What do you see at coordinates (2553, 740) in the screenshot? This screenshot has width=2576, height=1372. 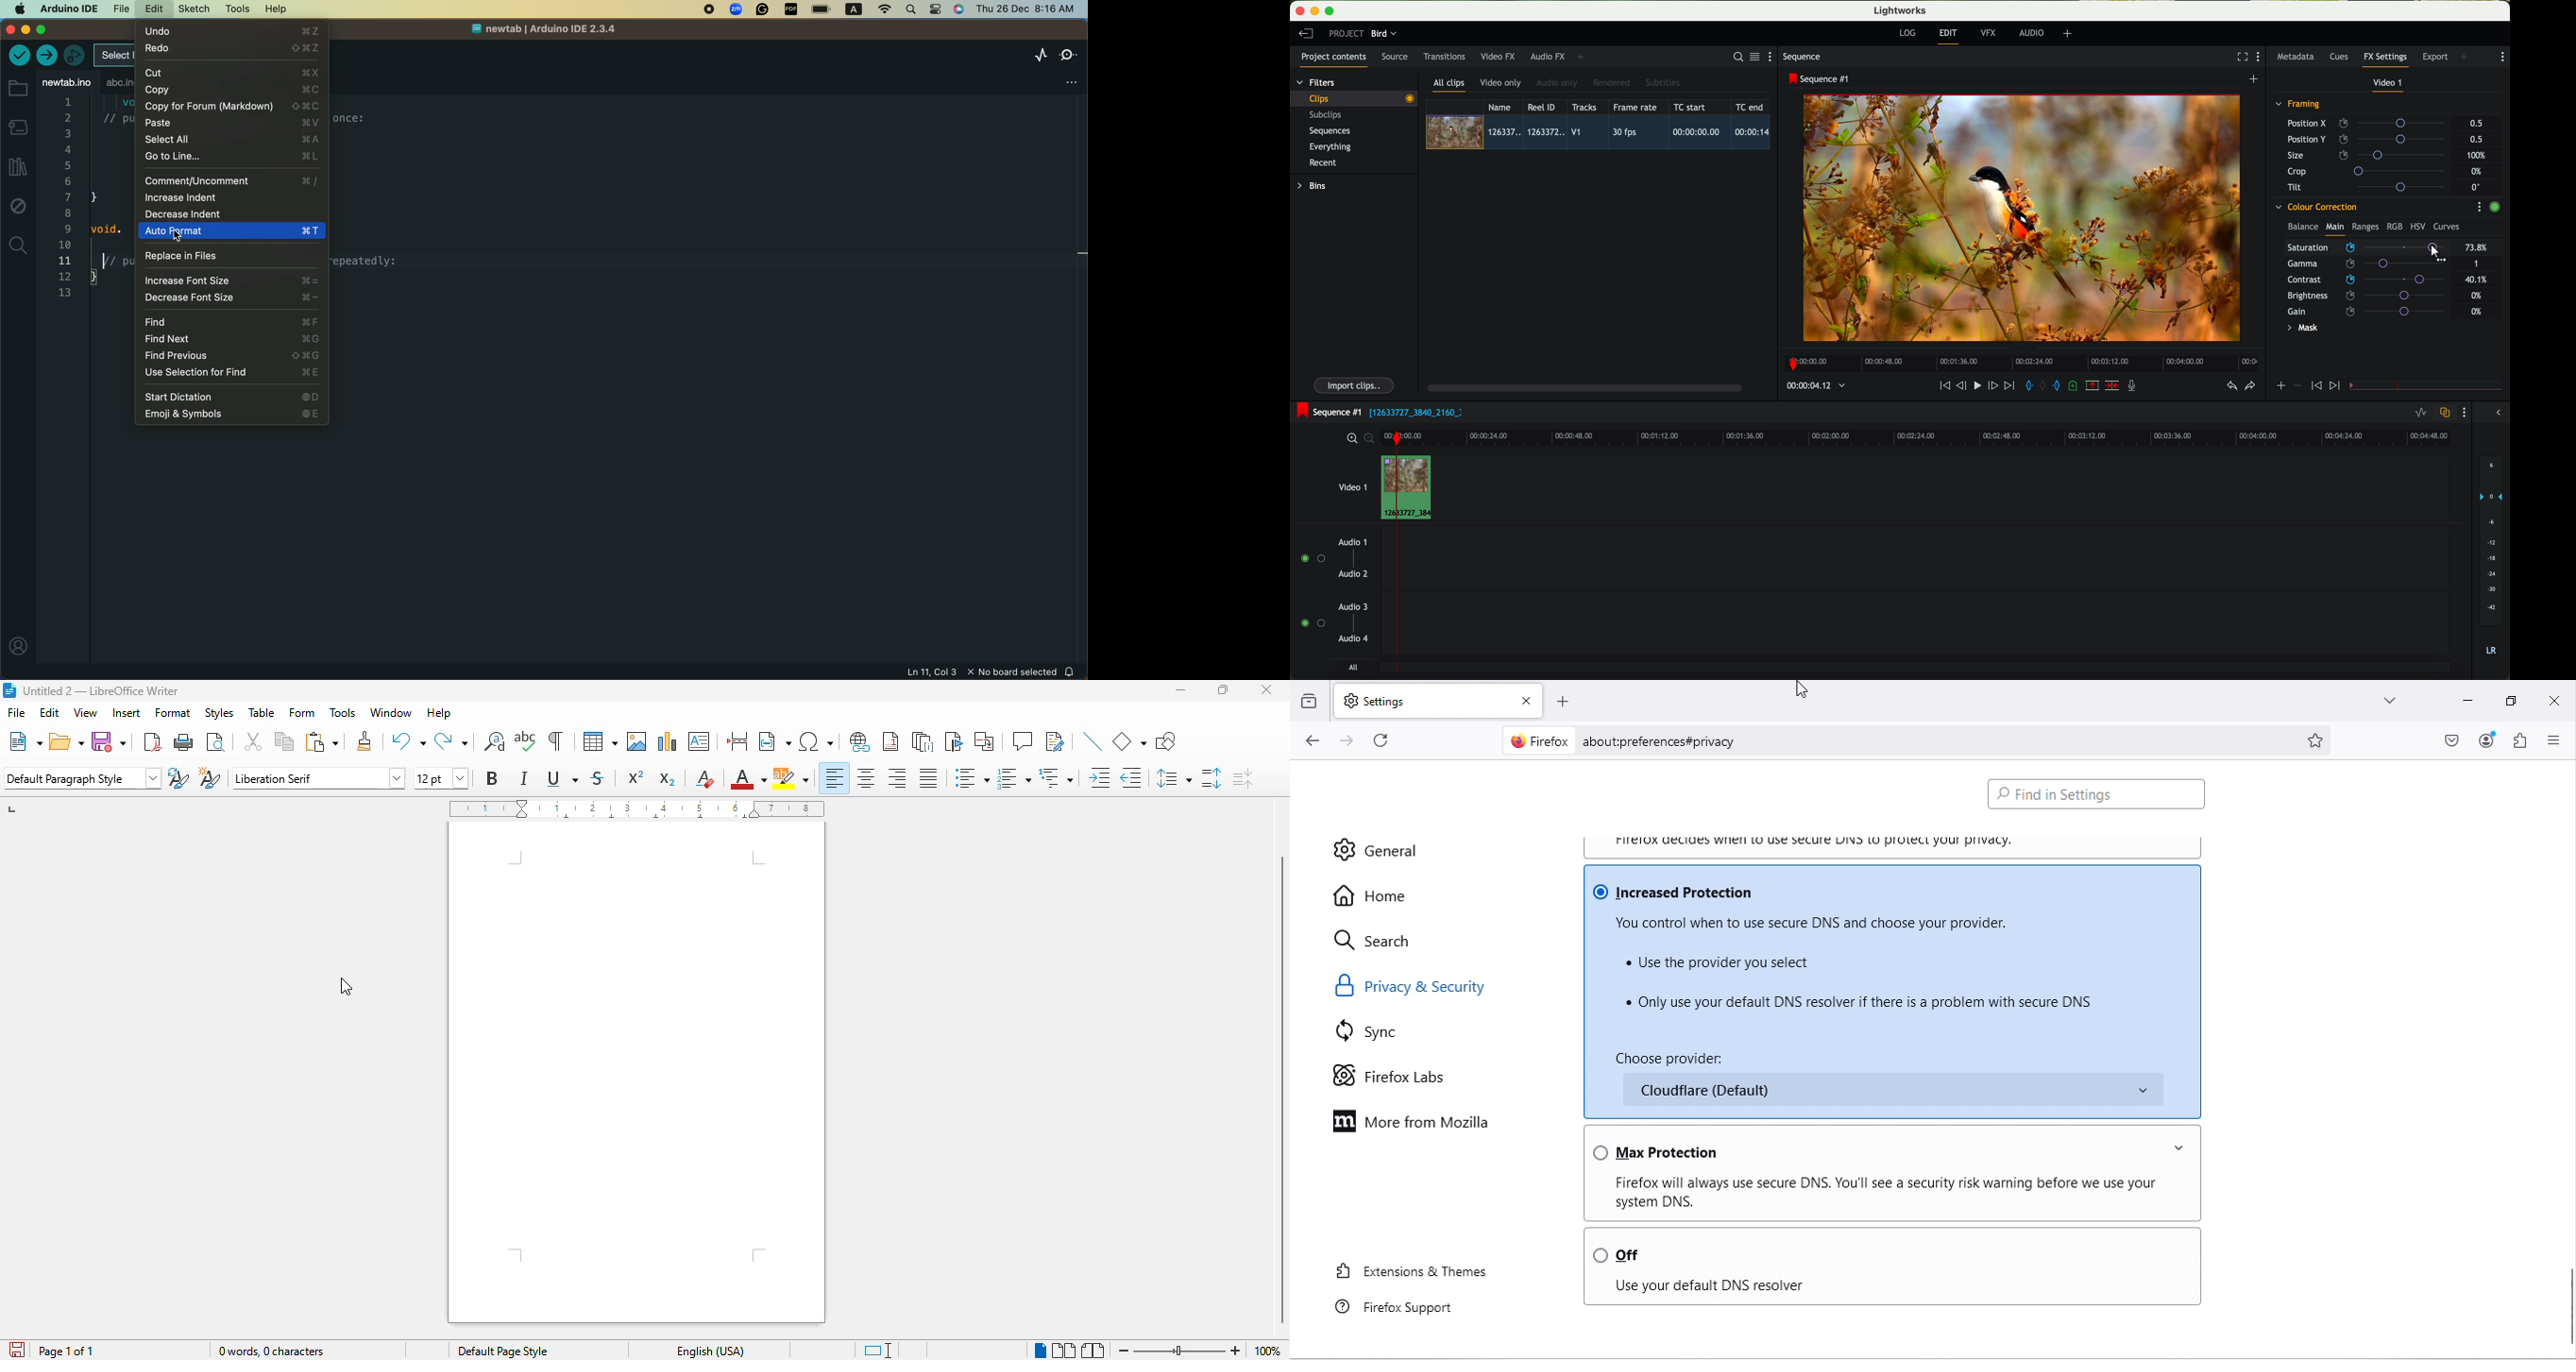 I see `Open application menu` at bounding box center [2553, 740].